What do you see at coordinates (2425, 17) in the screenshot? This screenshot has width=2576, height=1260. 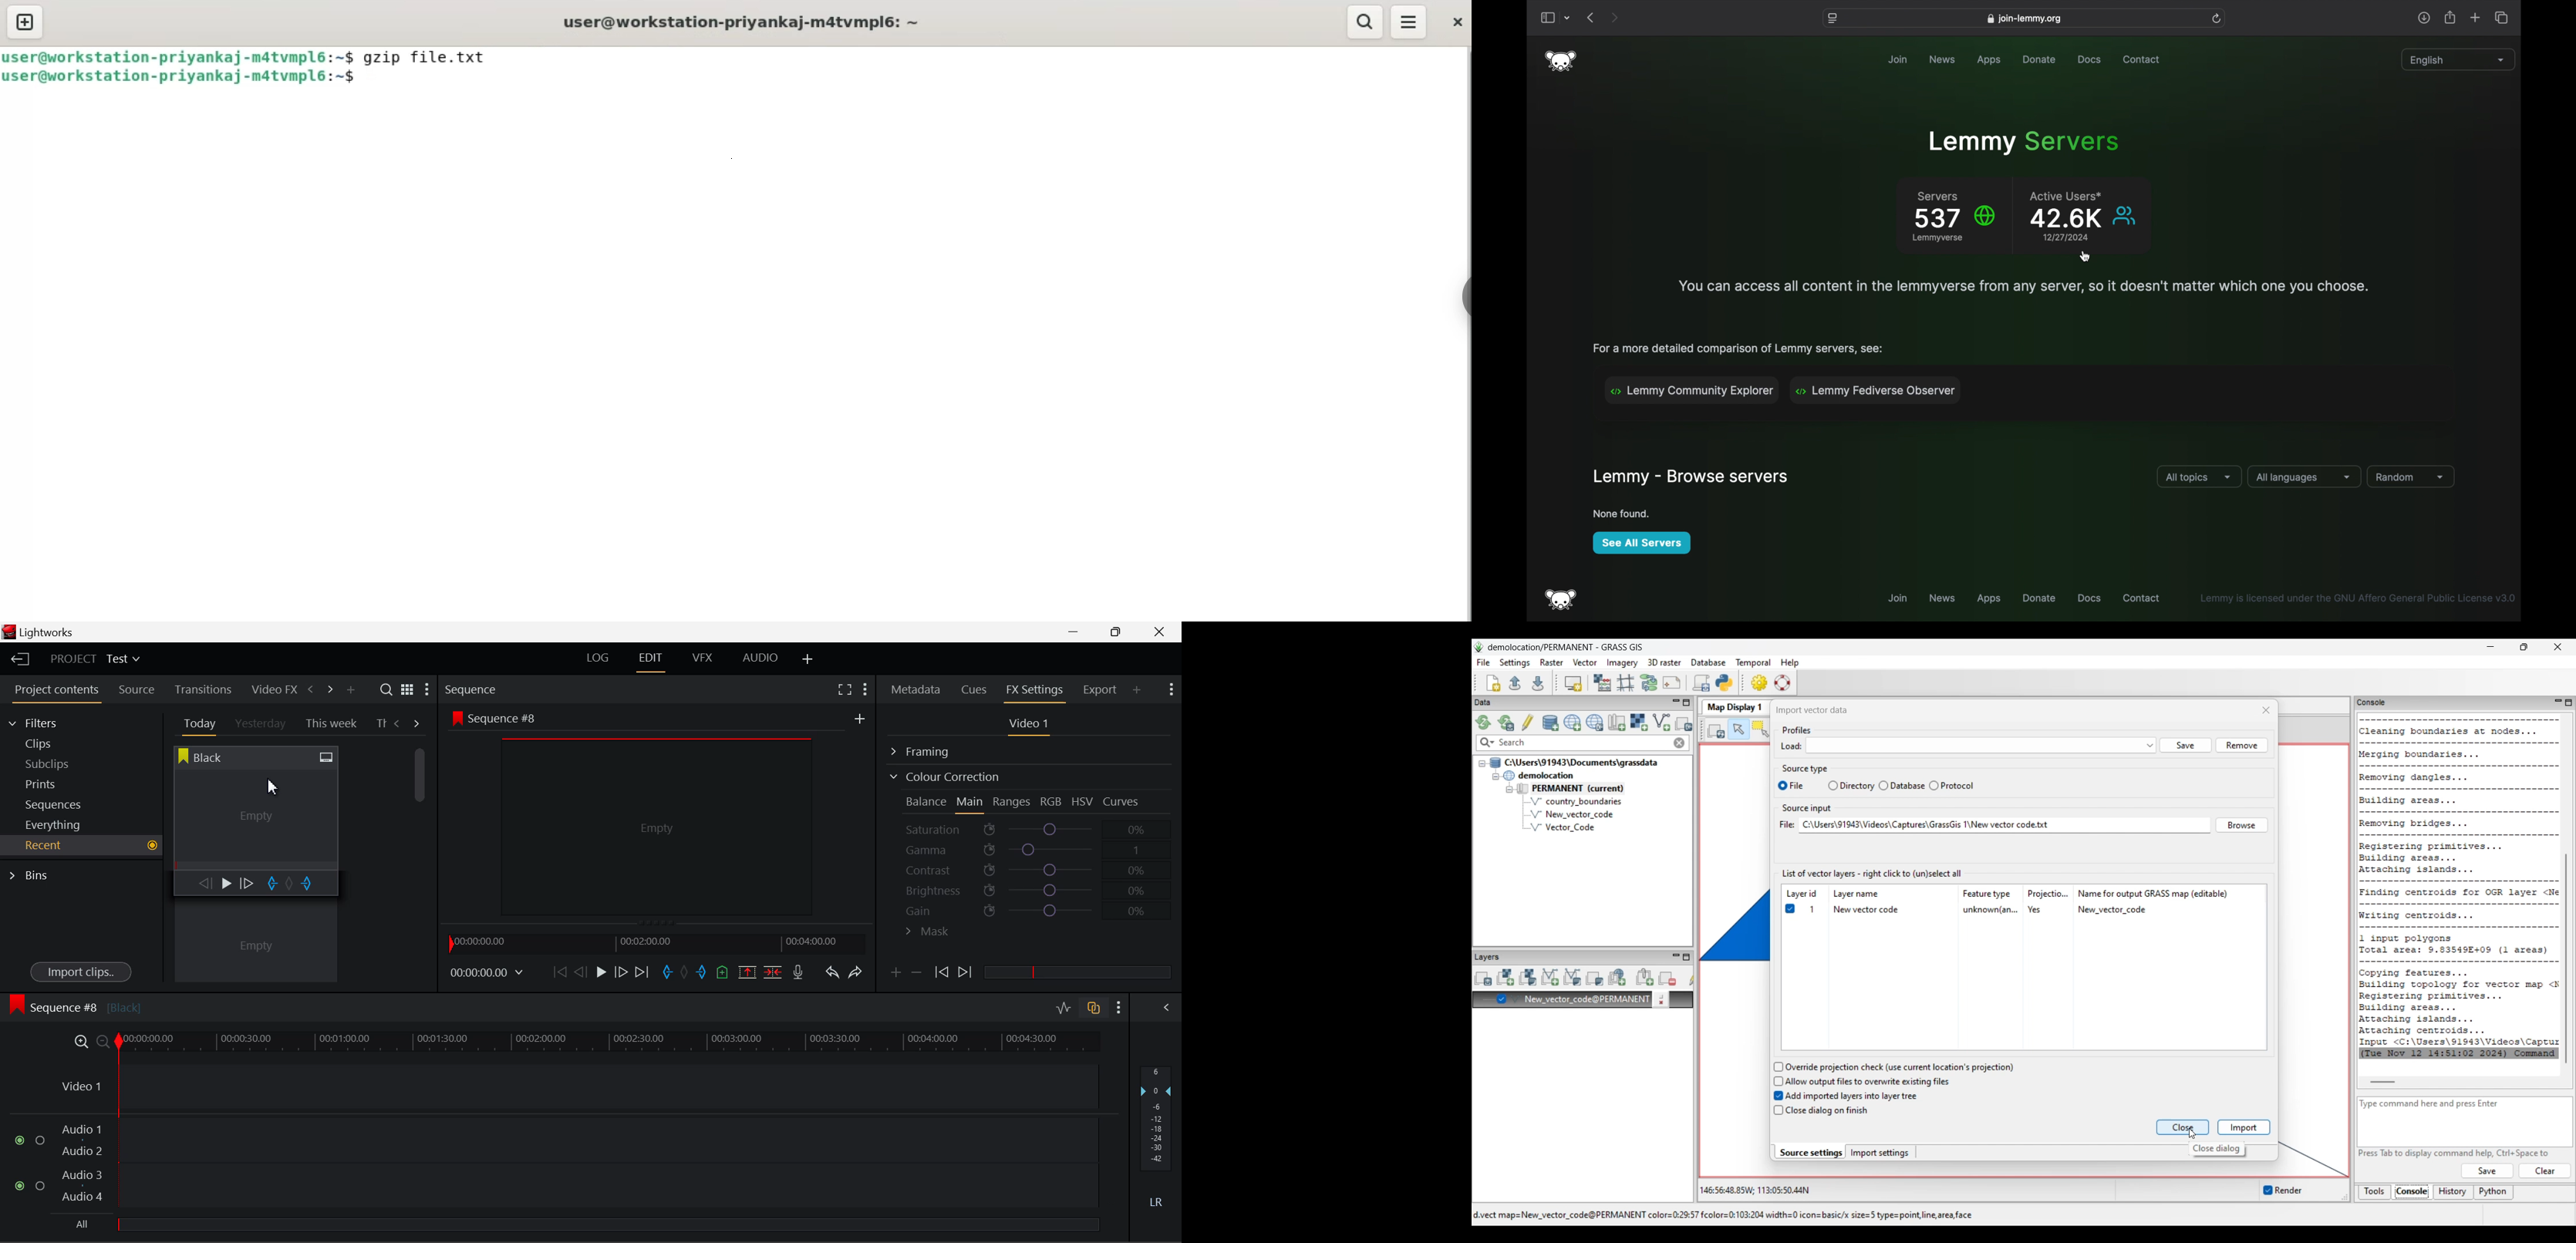 I see `downloads` at bounding box center [2425, 17].